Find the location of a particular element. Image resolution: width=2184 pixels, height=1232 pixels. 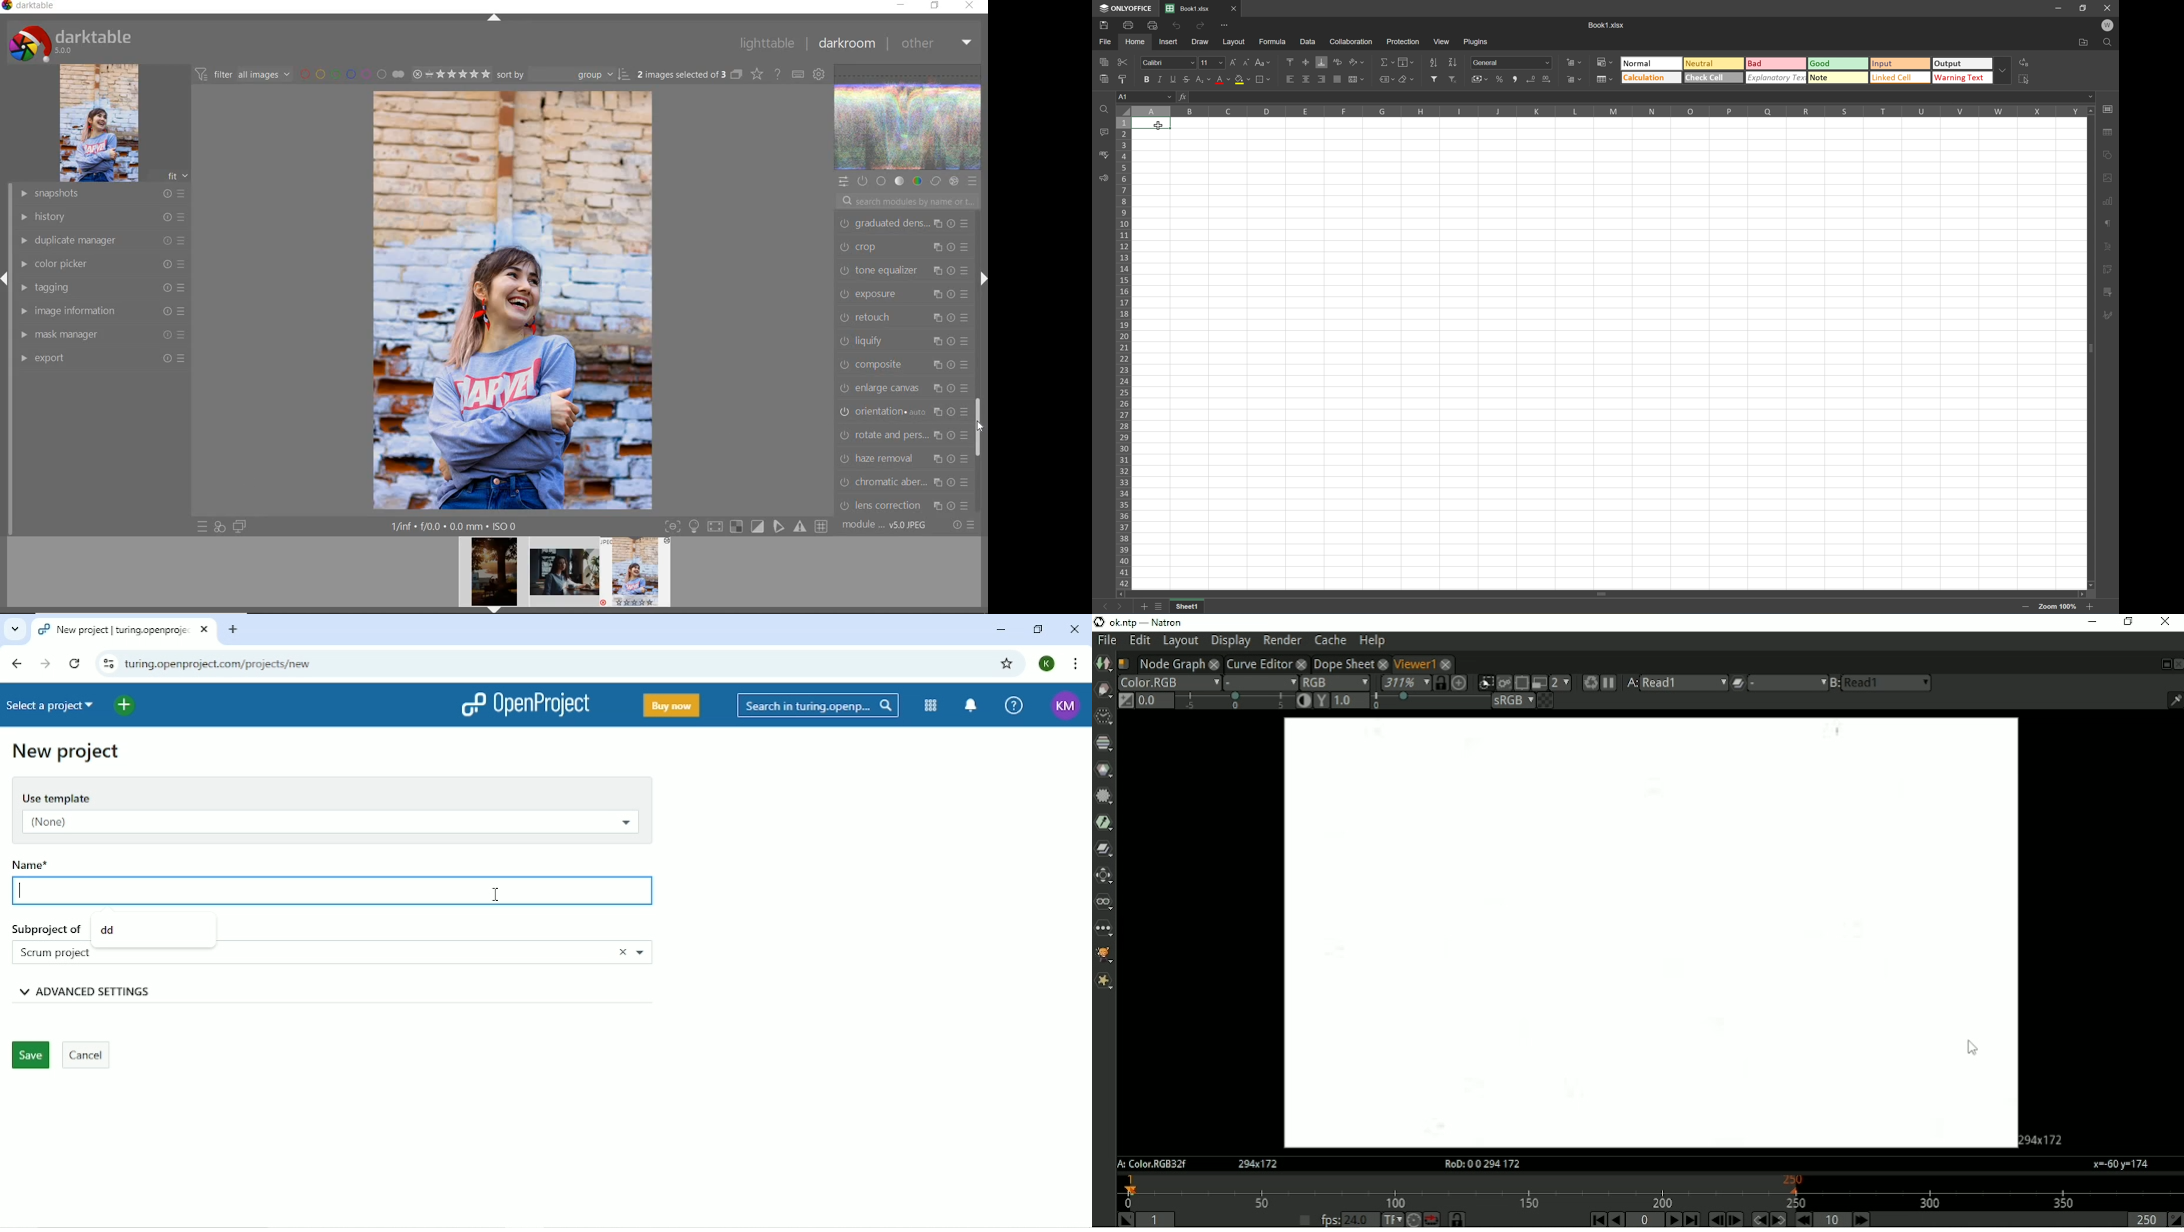

Named ranges is located at coordinates (1386, 79).